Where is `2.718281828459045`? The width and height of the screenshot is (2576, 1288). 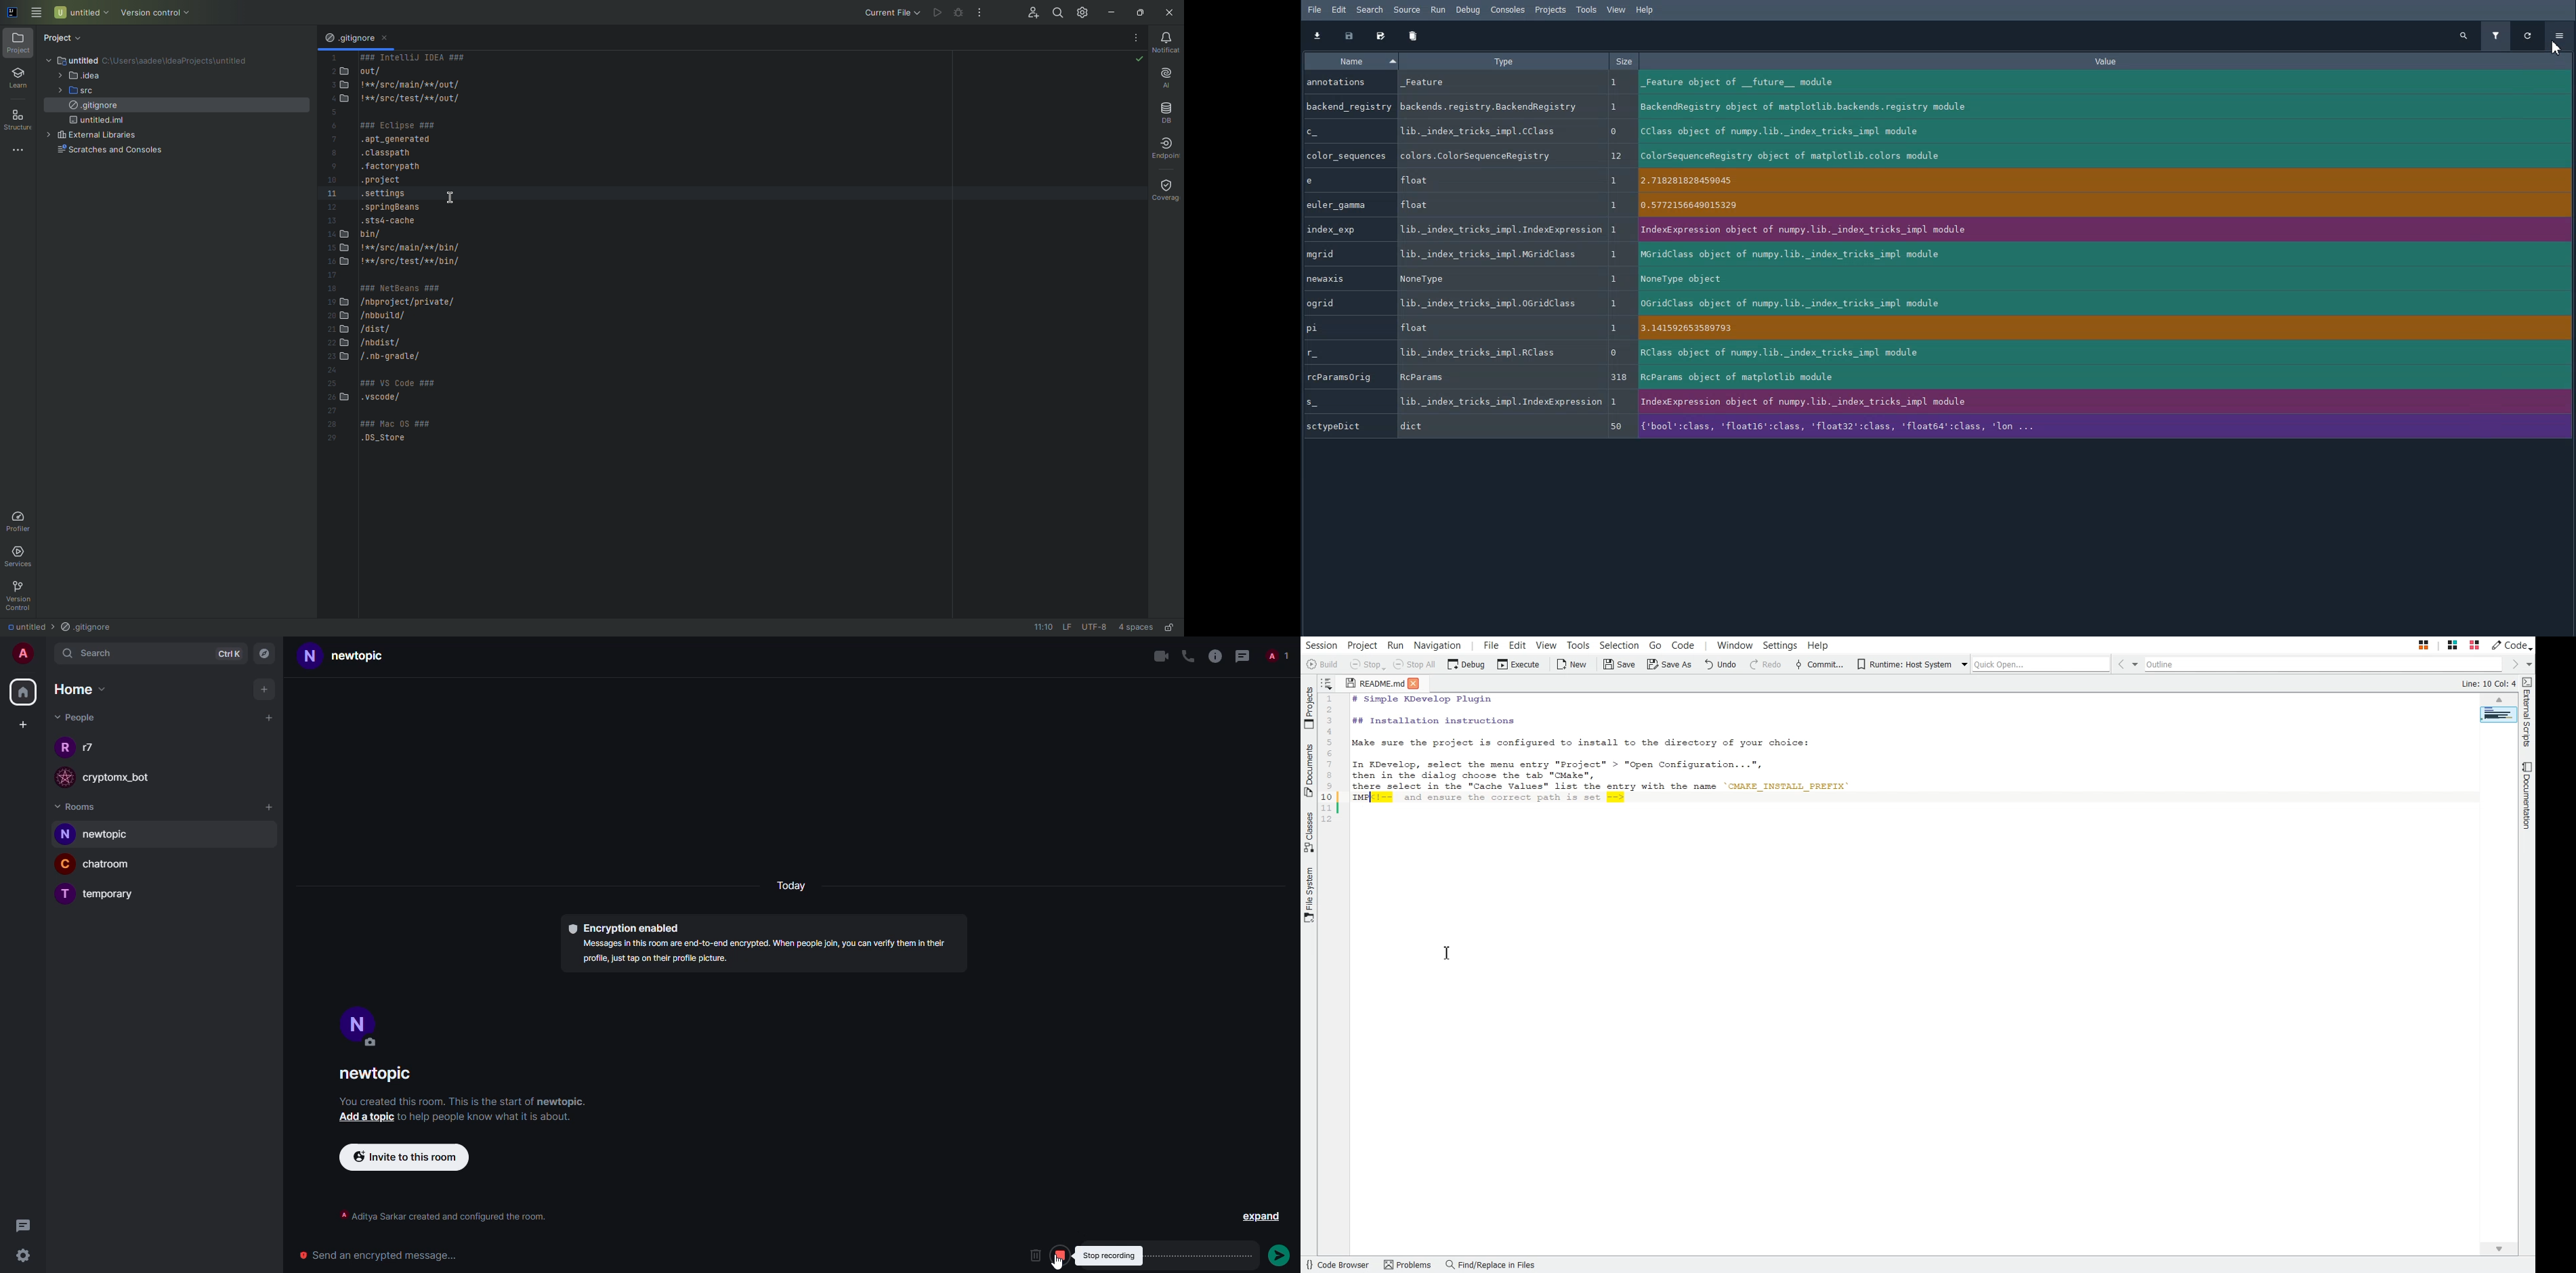
2.718281828459045 is located at coordinates (2107, 183).